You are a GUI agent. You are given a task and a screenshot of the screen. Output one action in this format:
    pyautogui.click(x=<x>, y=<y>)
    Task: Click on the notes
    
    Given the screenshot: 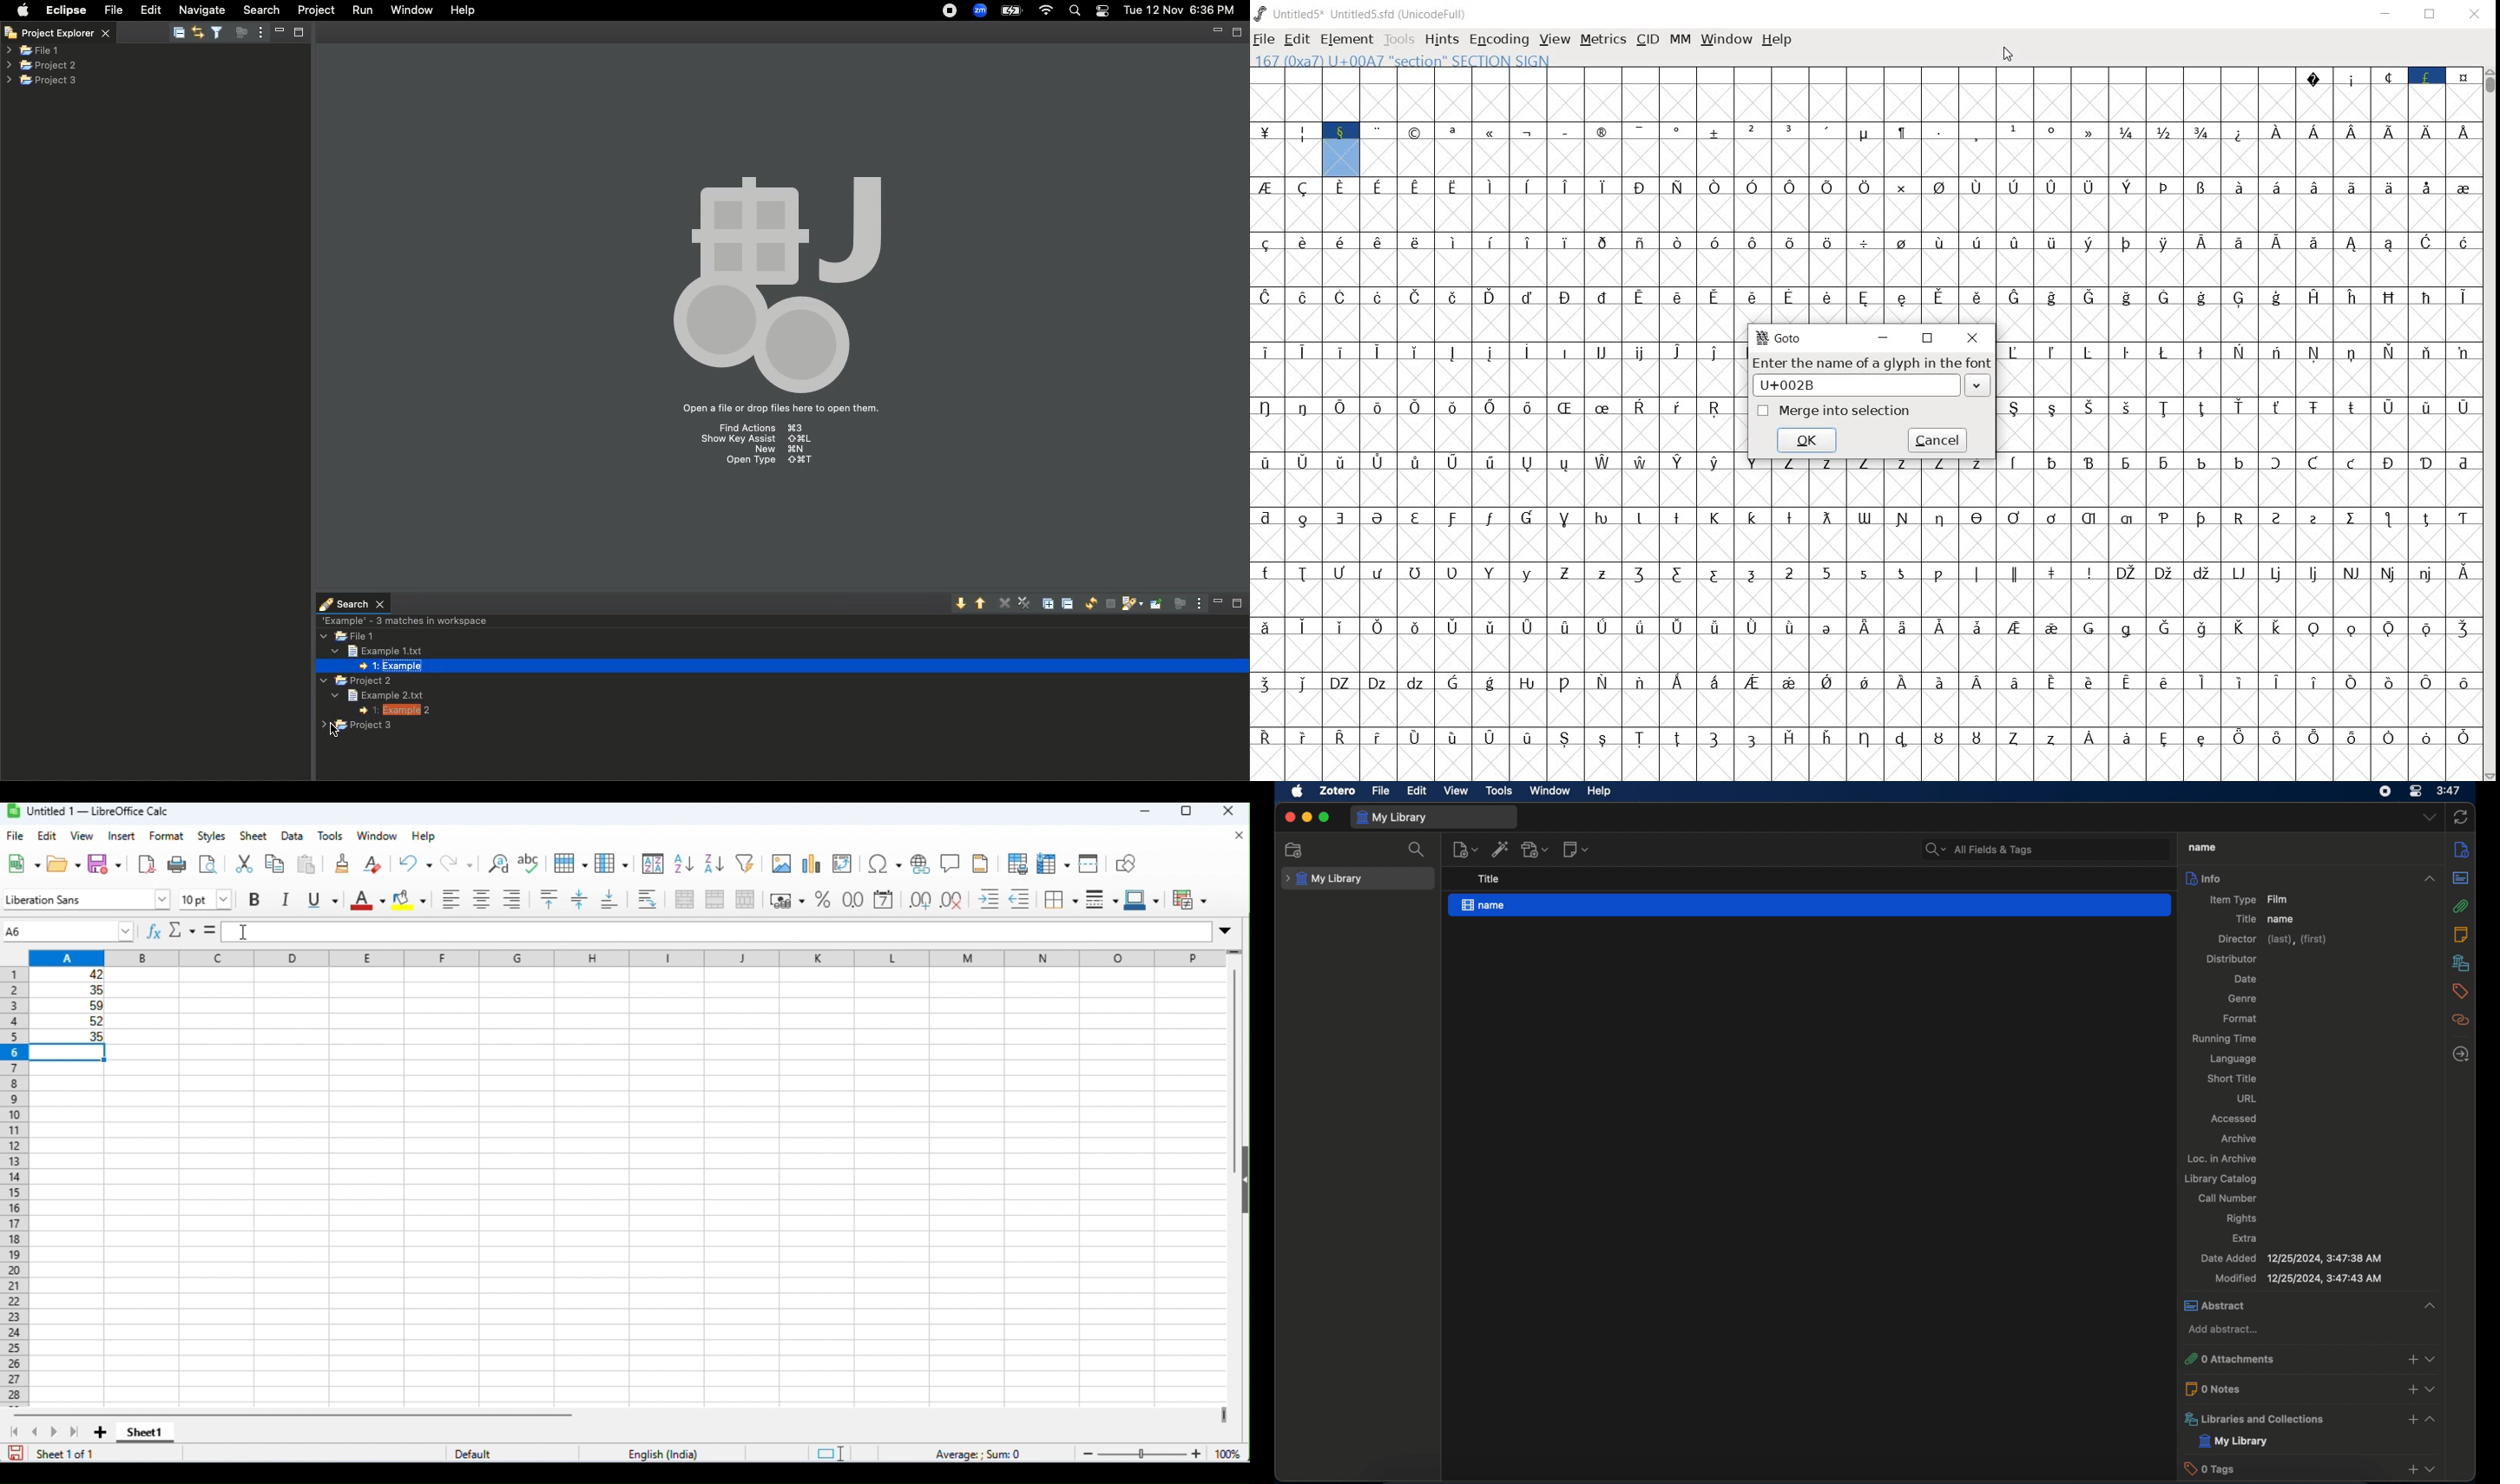 What is the action you would take?
    pyautogui.click(x=2461, y=934)
    